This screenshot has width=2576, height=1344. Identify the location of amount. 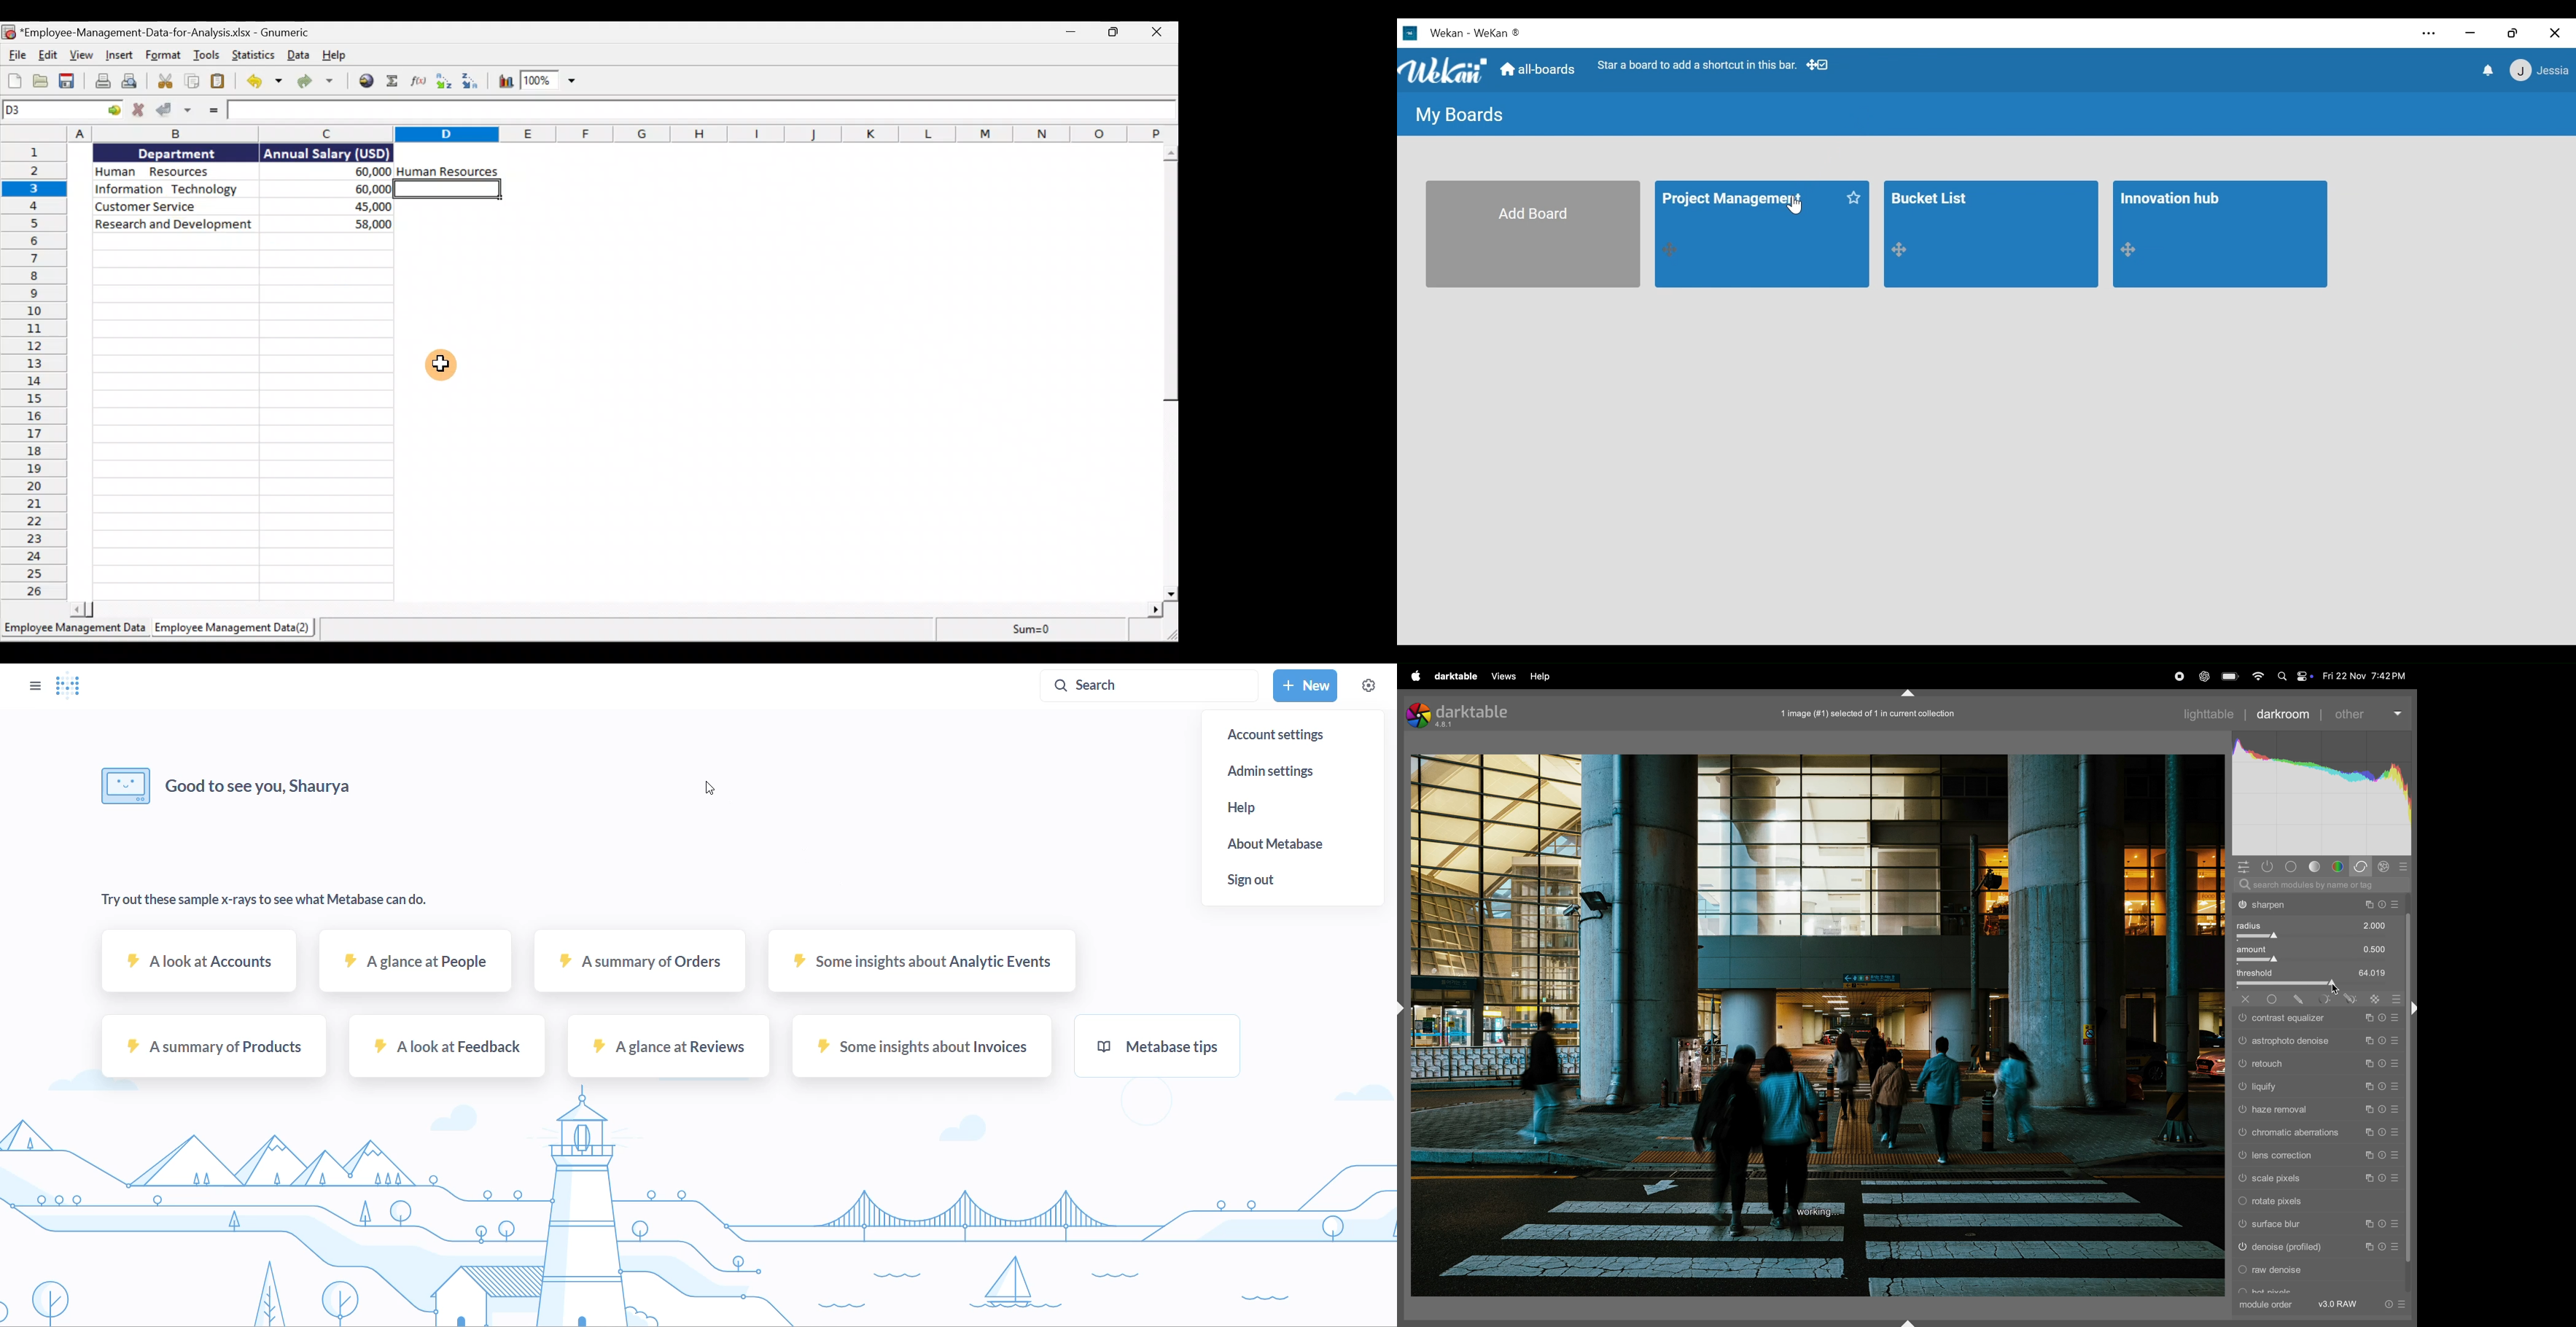
(2319, 955).